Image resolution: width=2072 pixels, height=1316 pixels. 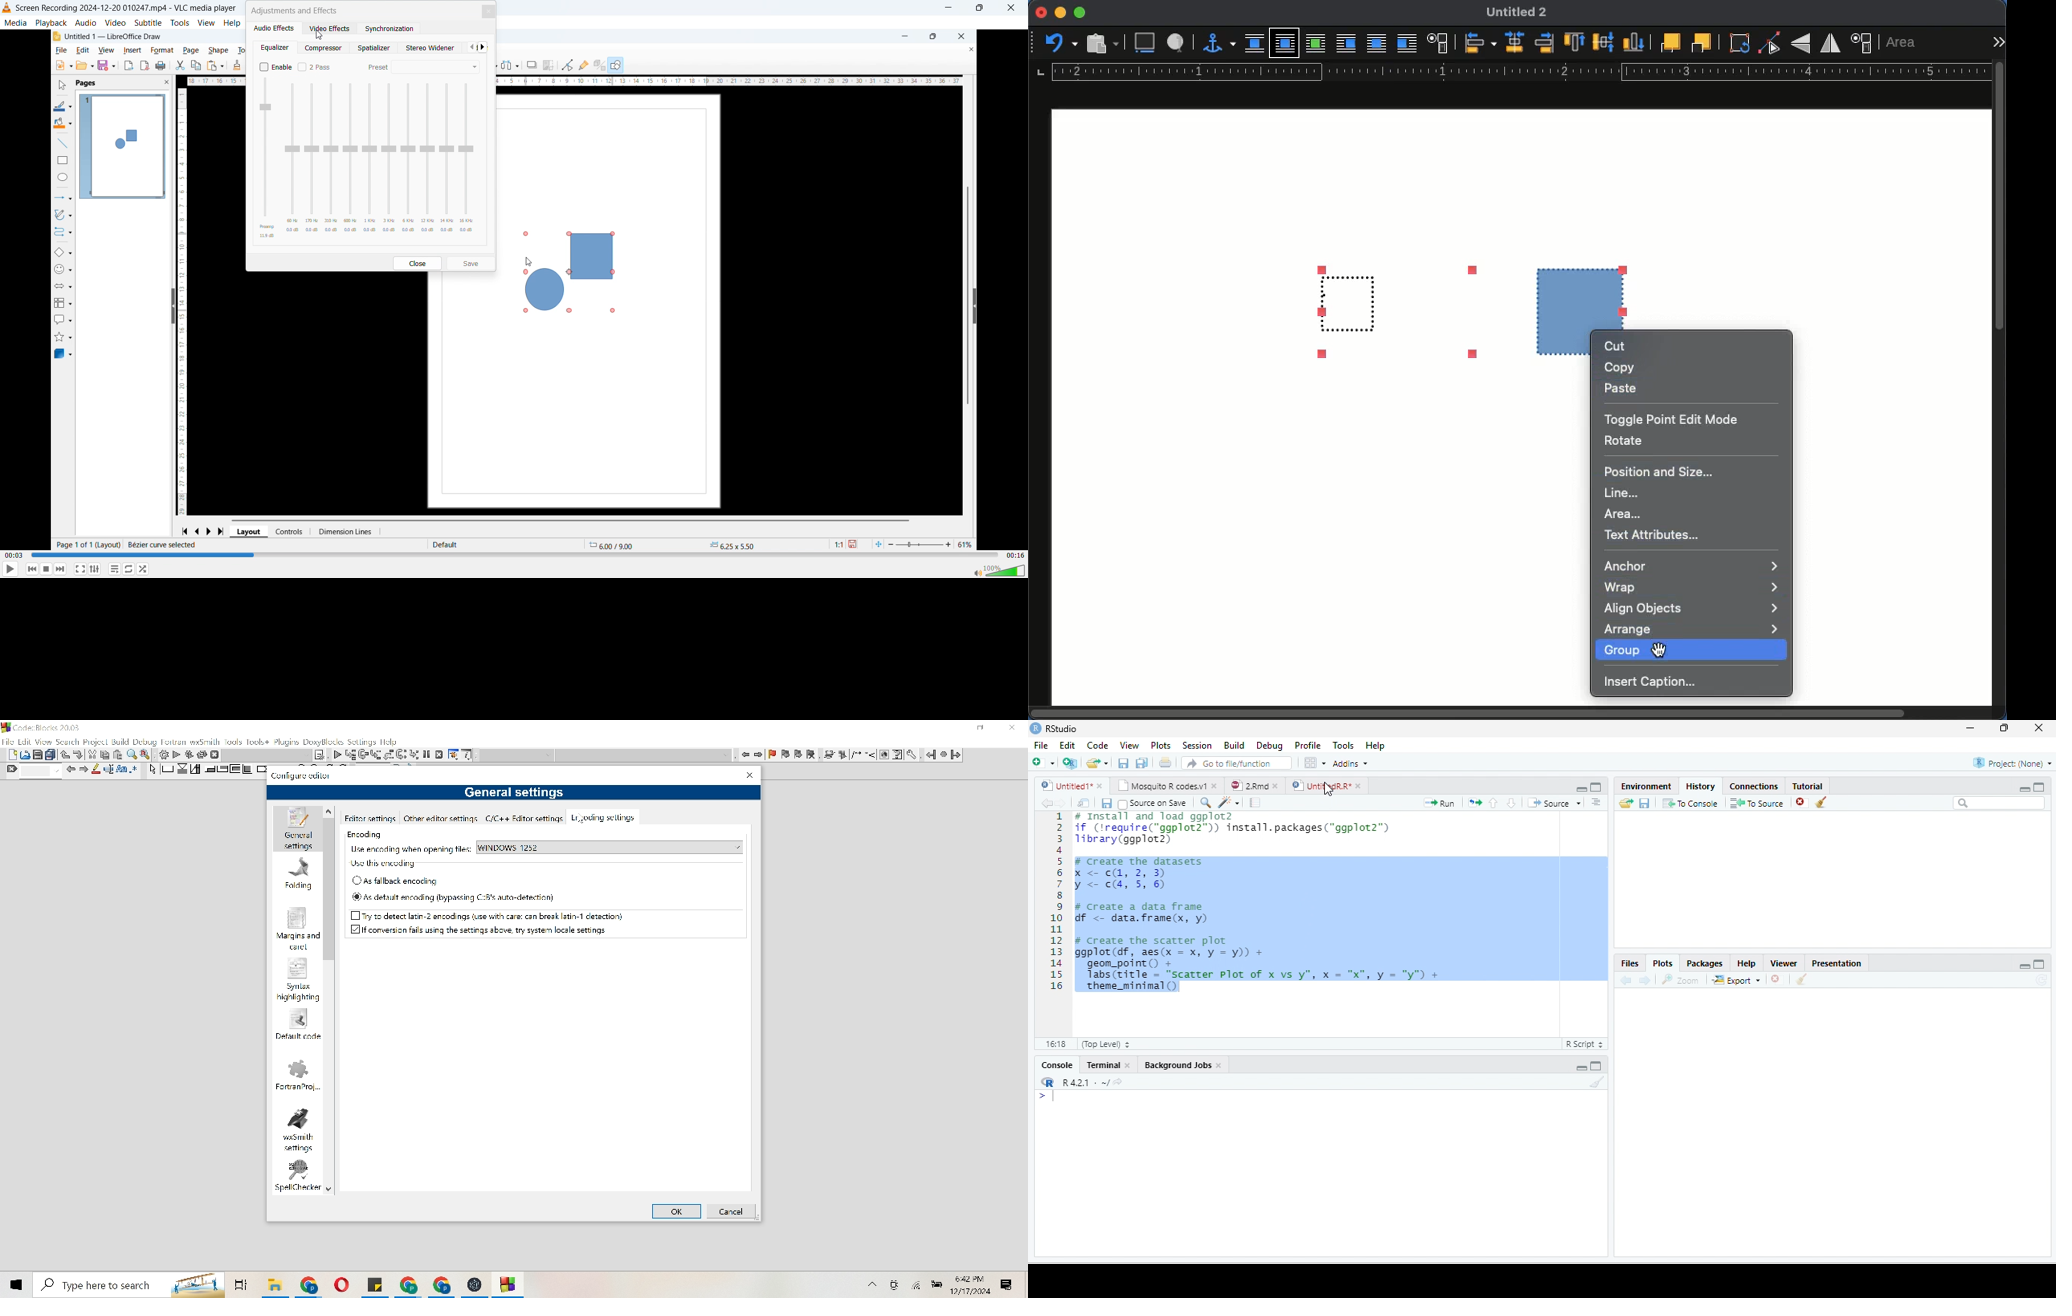 What do you see at coordinates (1407, 44) in the screenshot?
I see `after` at bounding box center [1407, 44].